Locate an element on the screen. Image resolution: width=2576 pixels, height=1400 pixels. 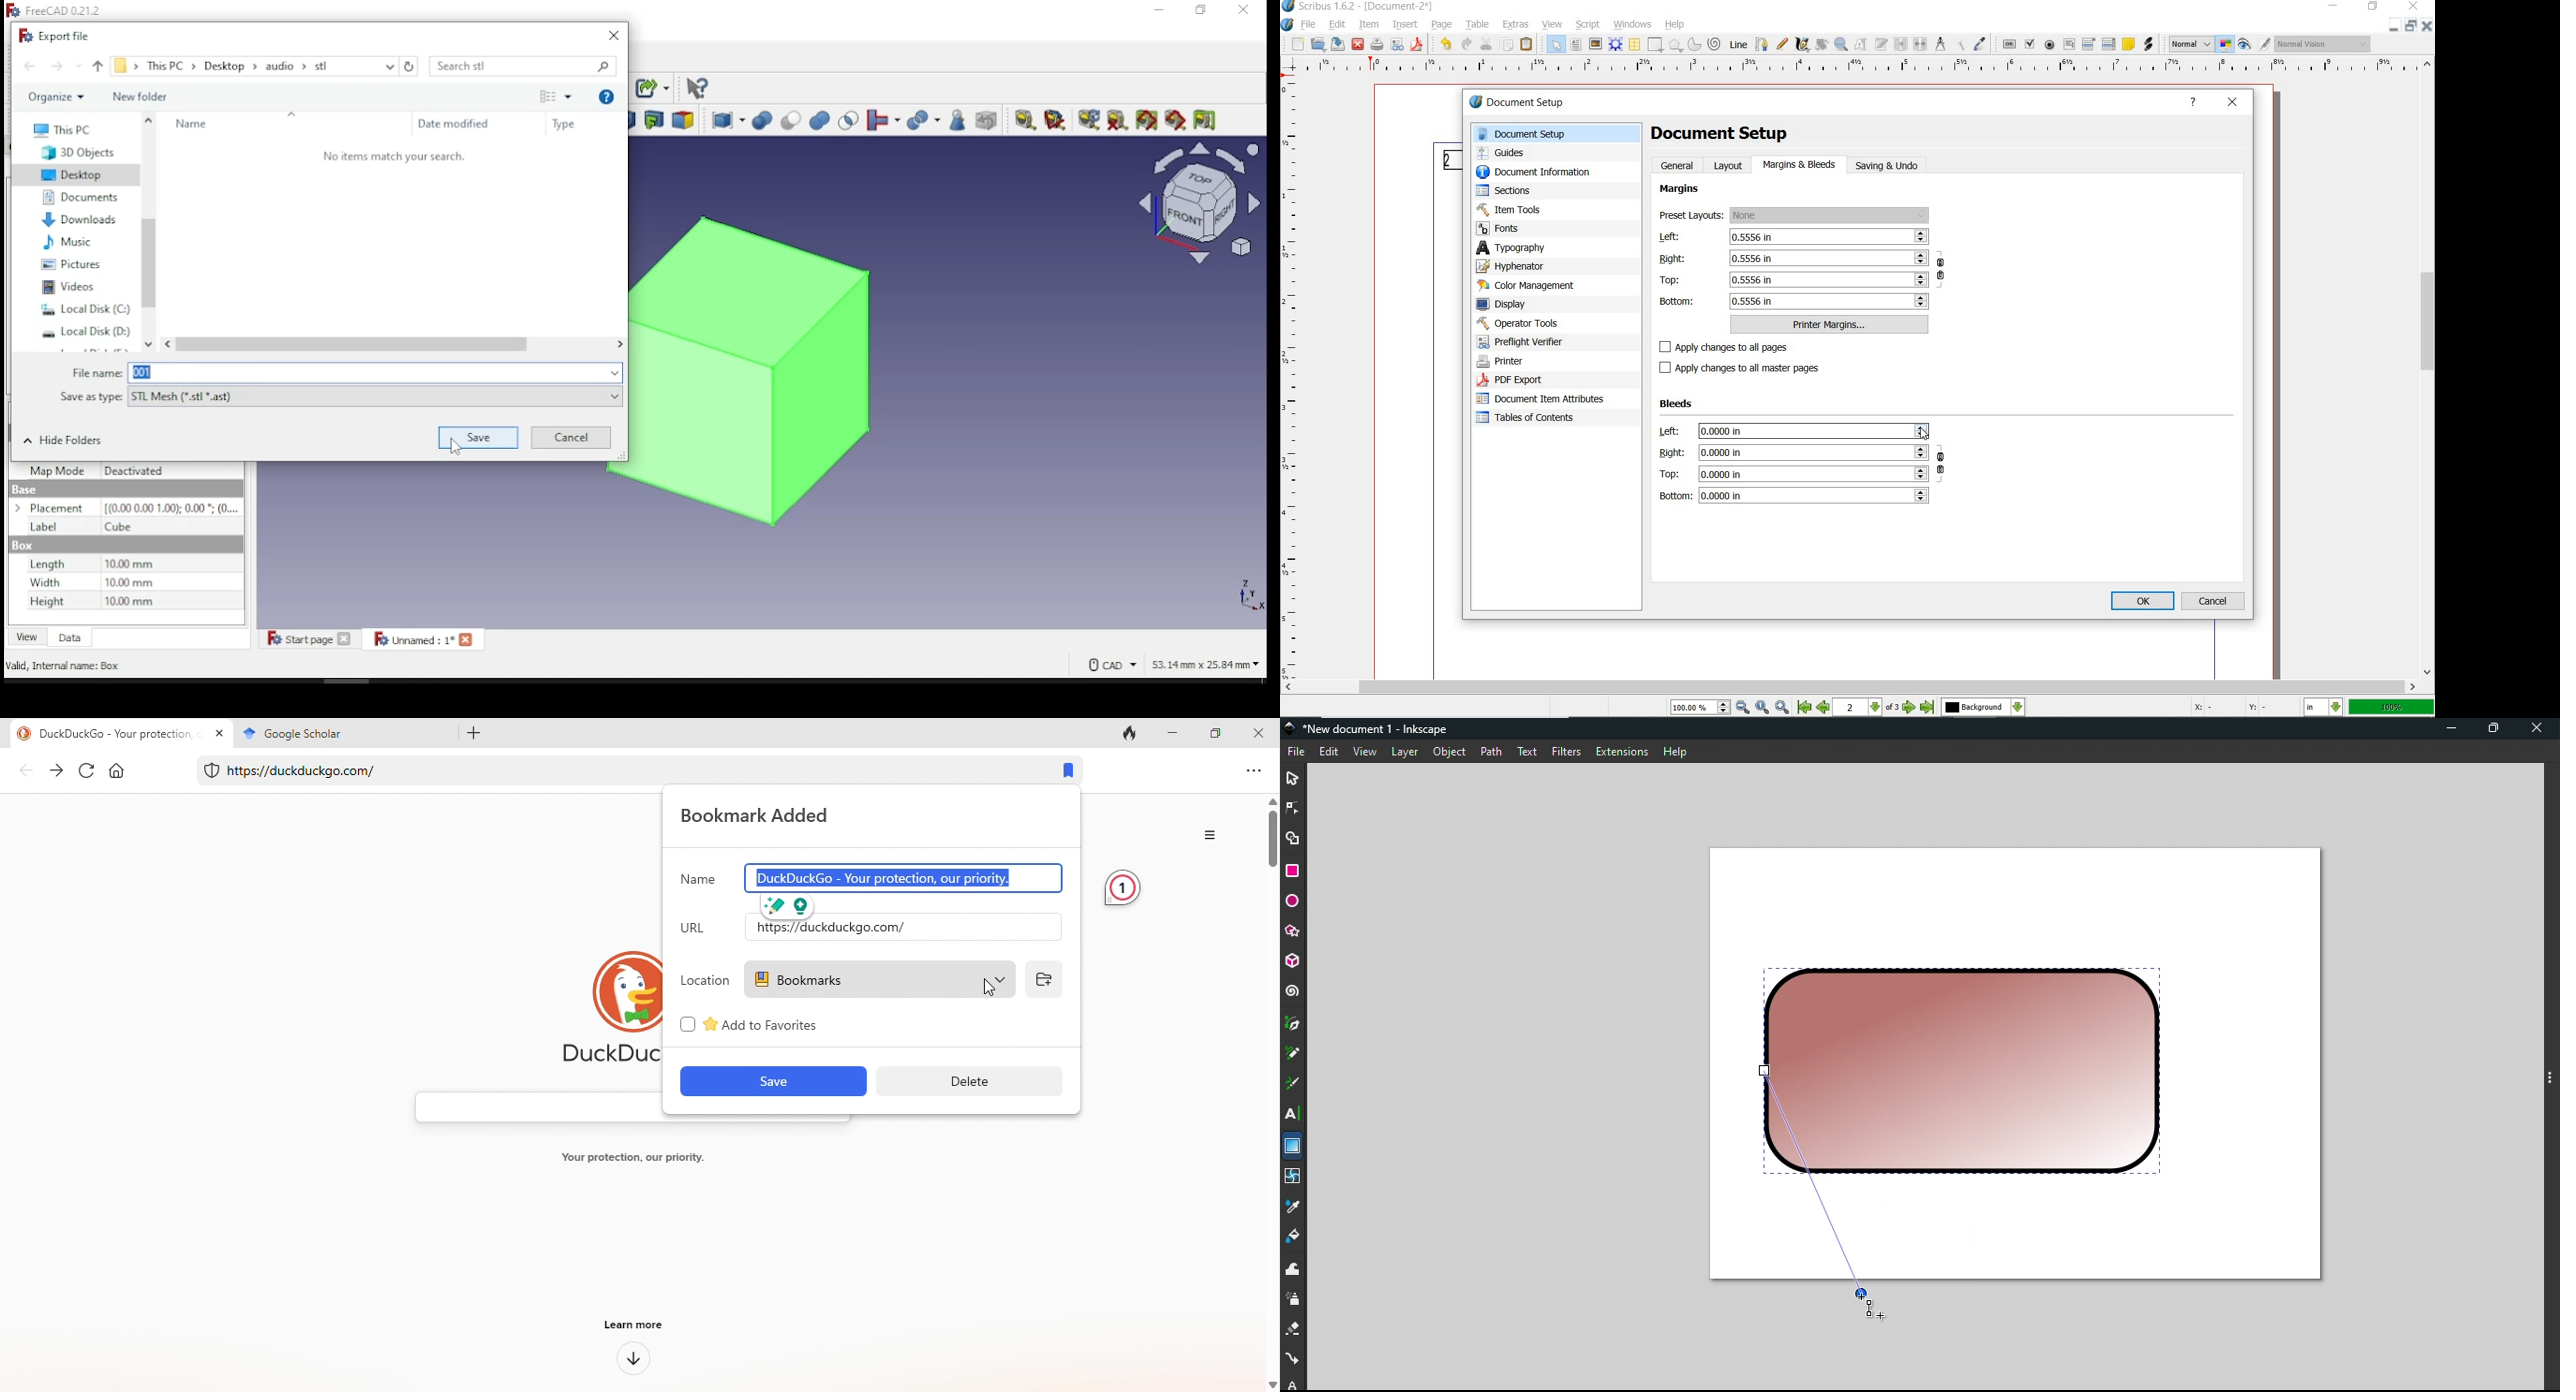
help is located at coordinates (2197, 102).